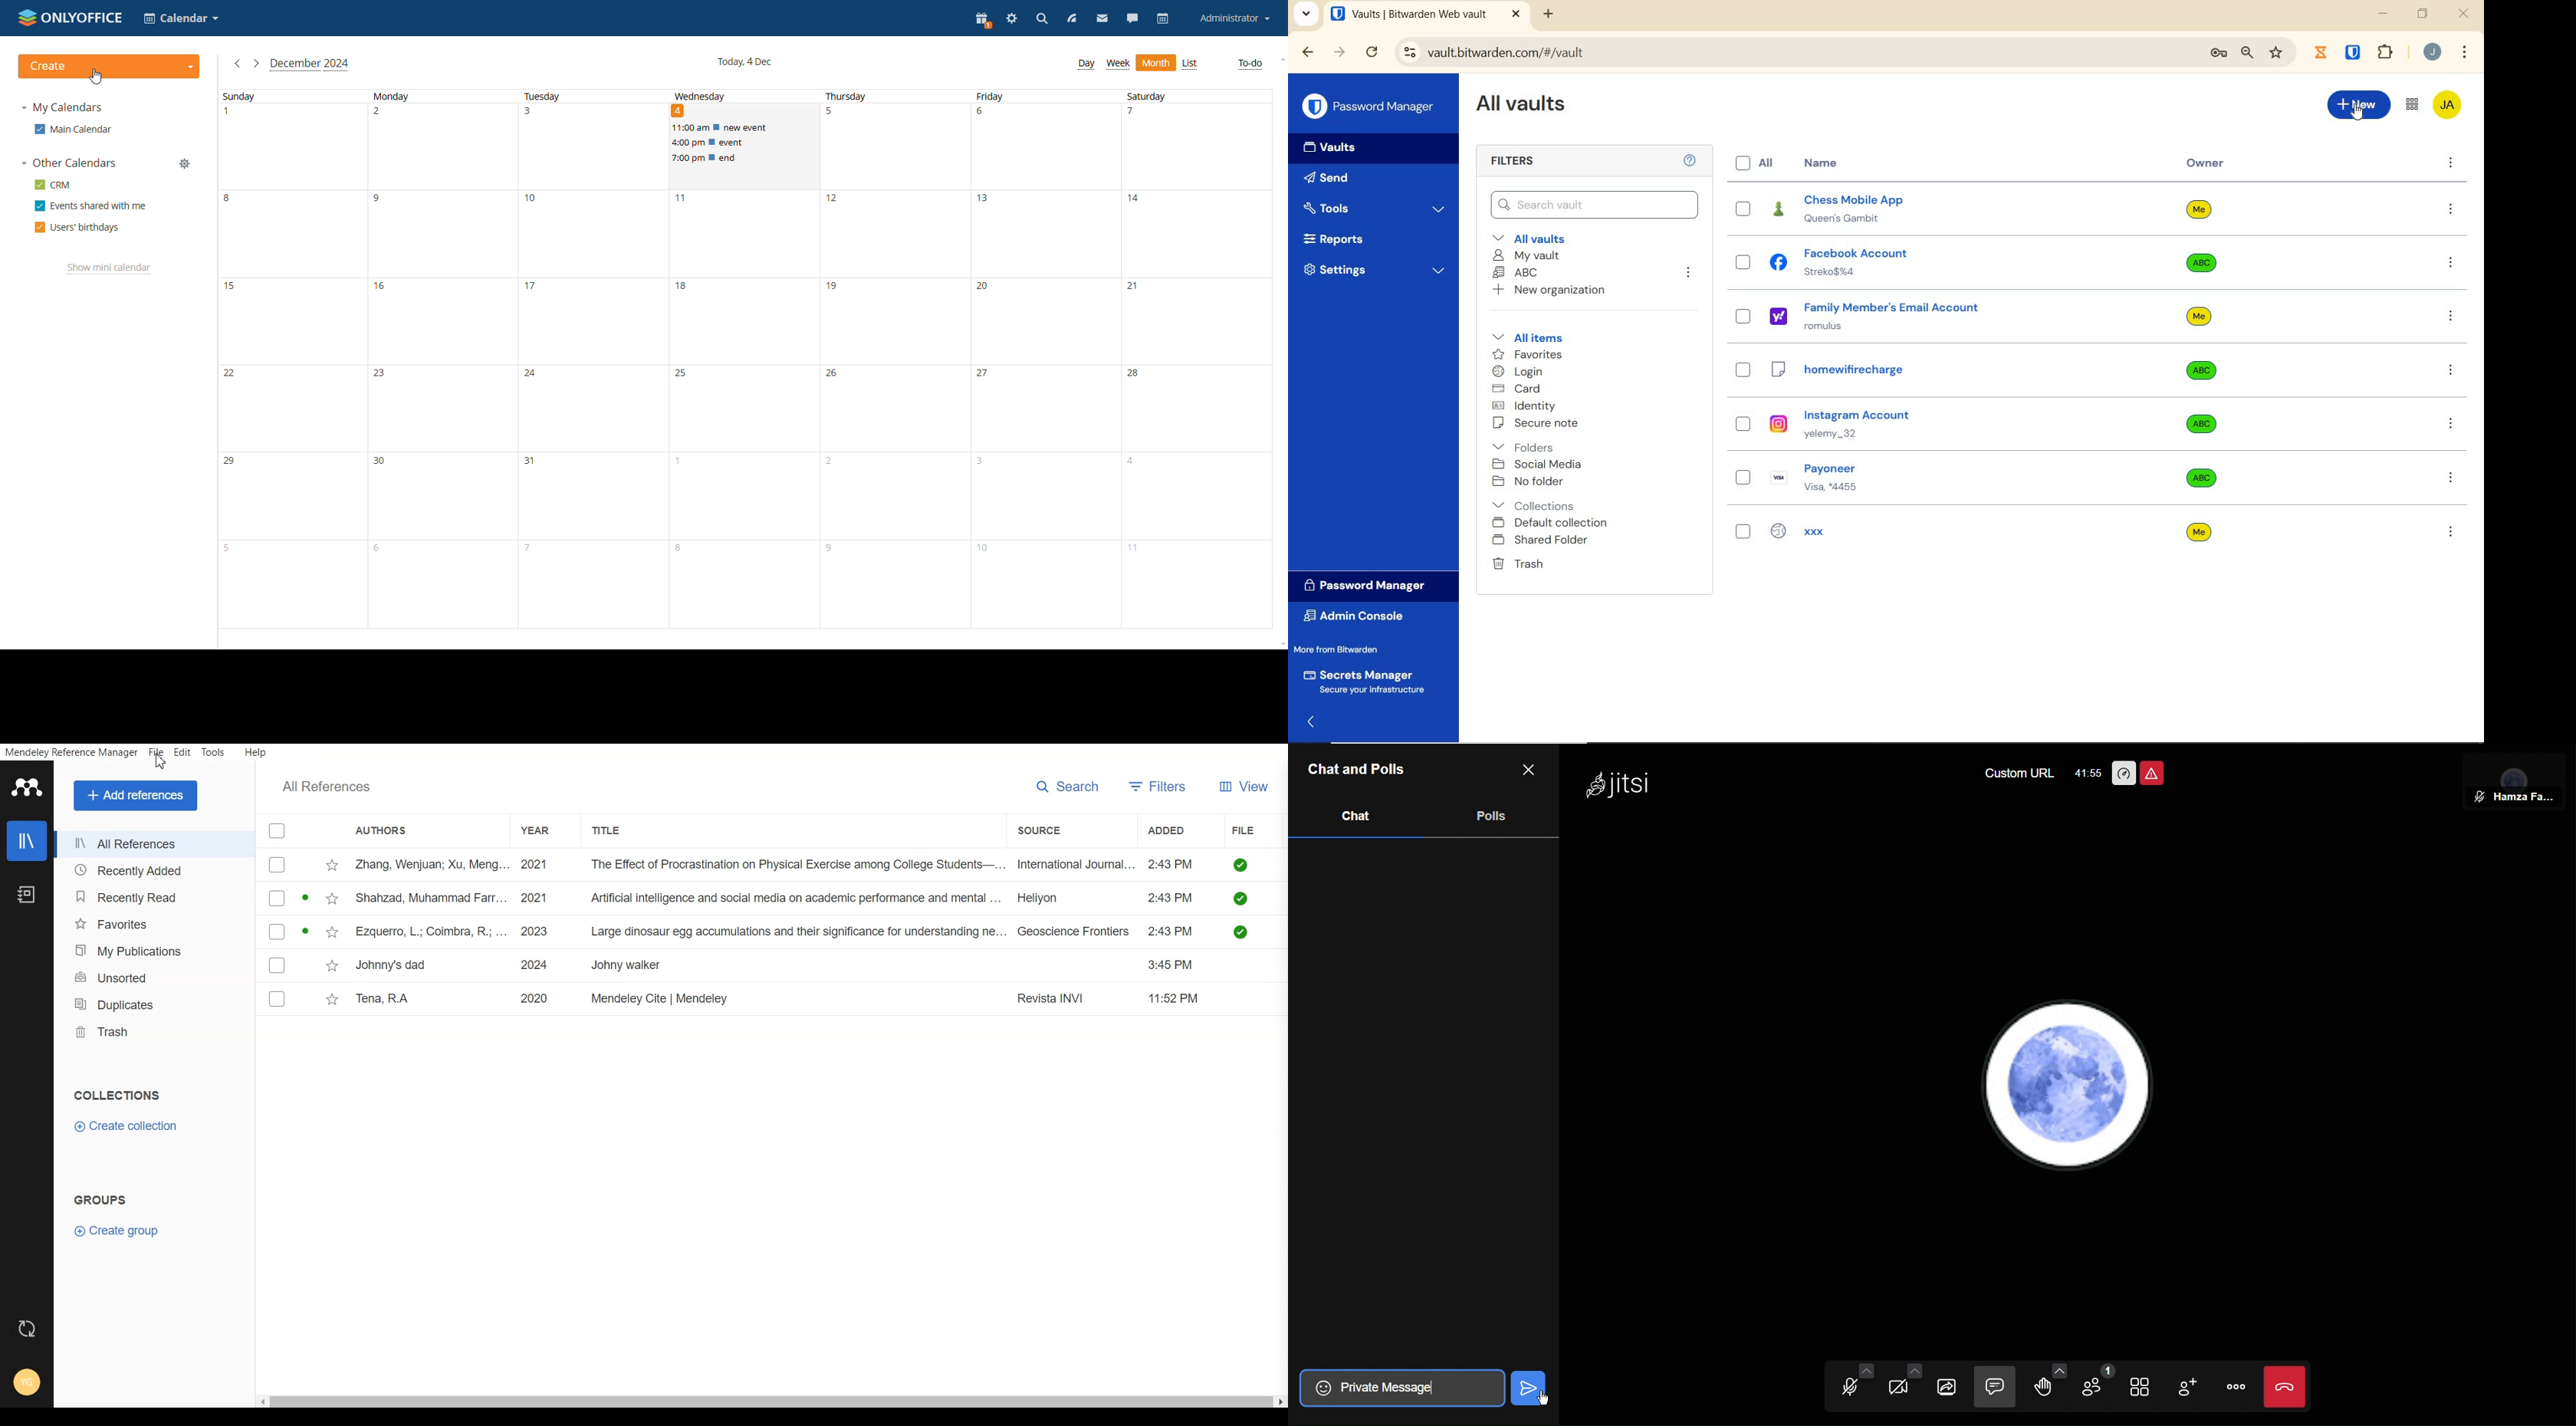  Describe the element at coordinates (1068, 787) in the screenshot. I see `Search` at that location.